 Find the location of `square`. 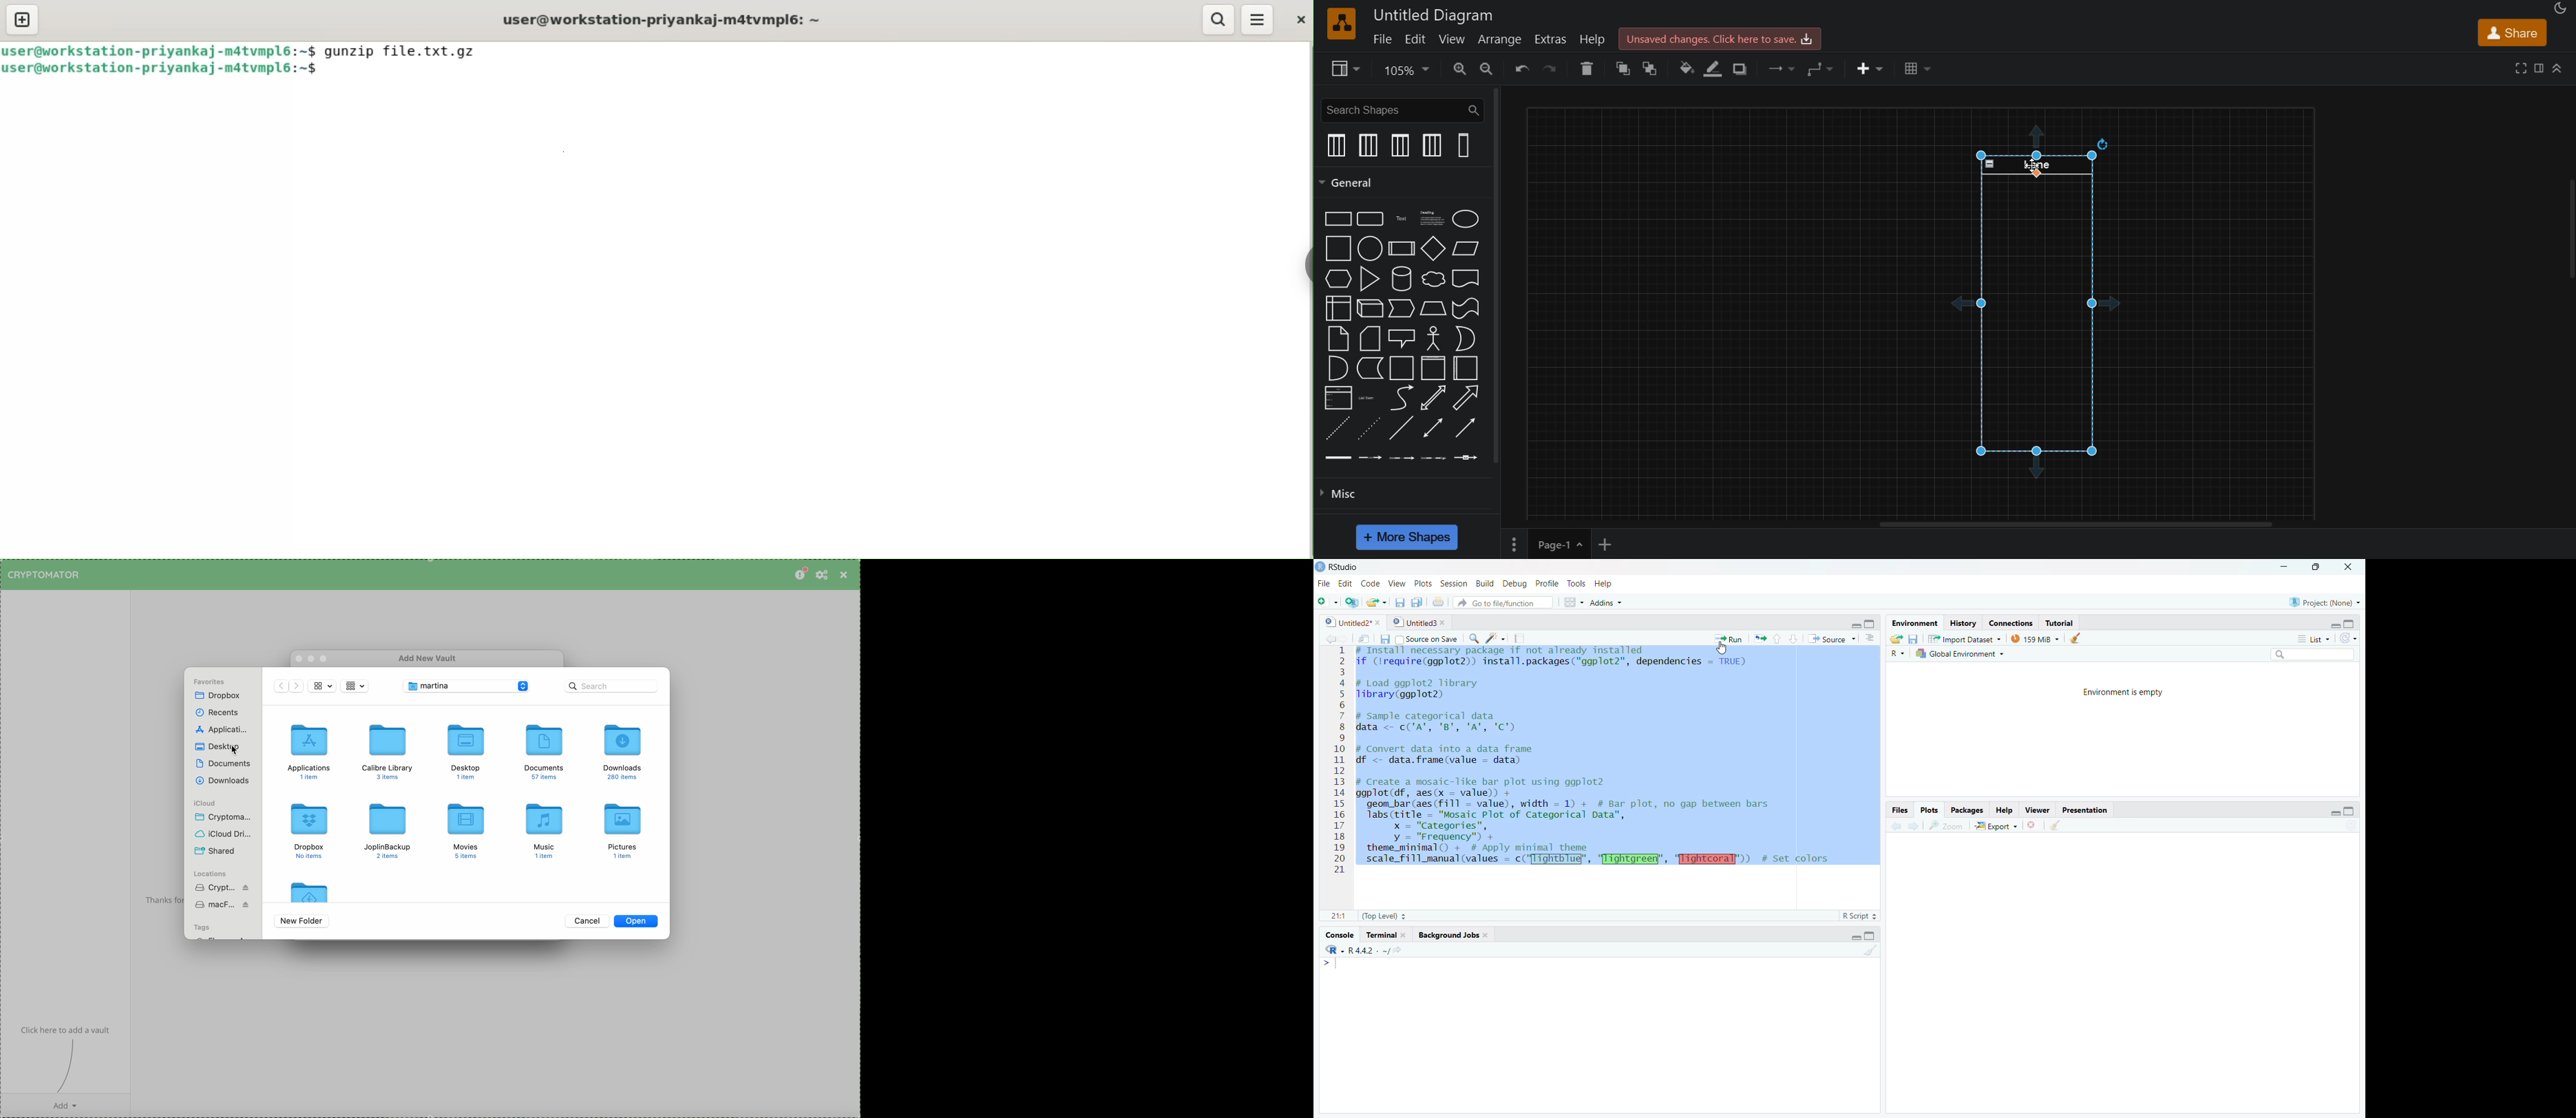

square is located at coordinates (1336, 249).